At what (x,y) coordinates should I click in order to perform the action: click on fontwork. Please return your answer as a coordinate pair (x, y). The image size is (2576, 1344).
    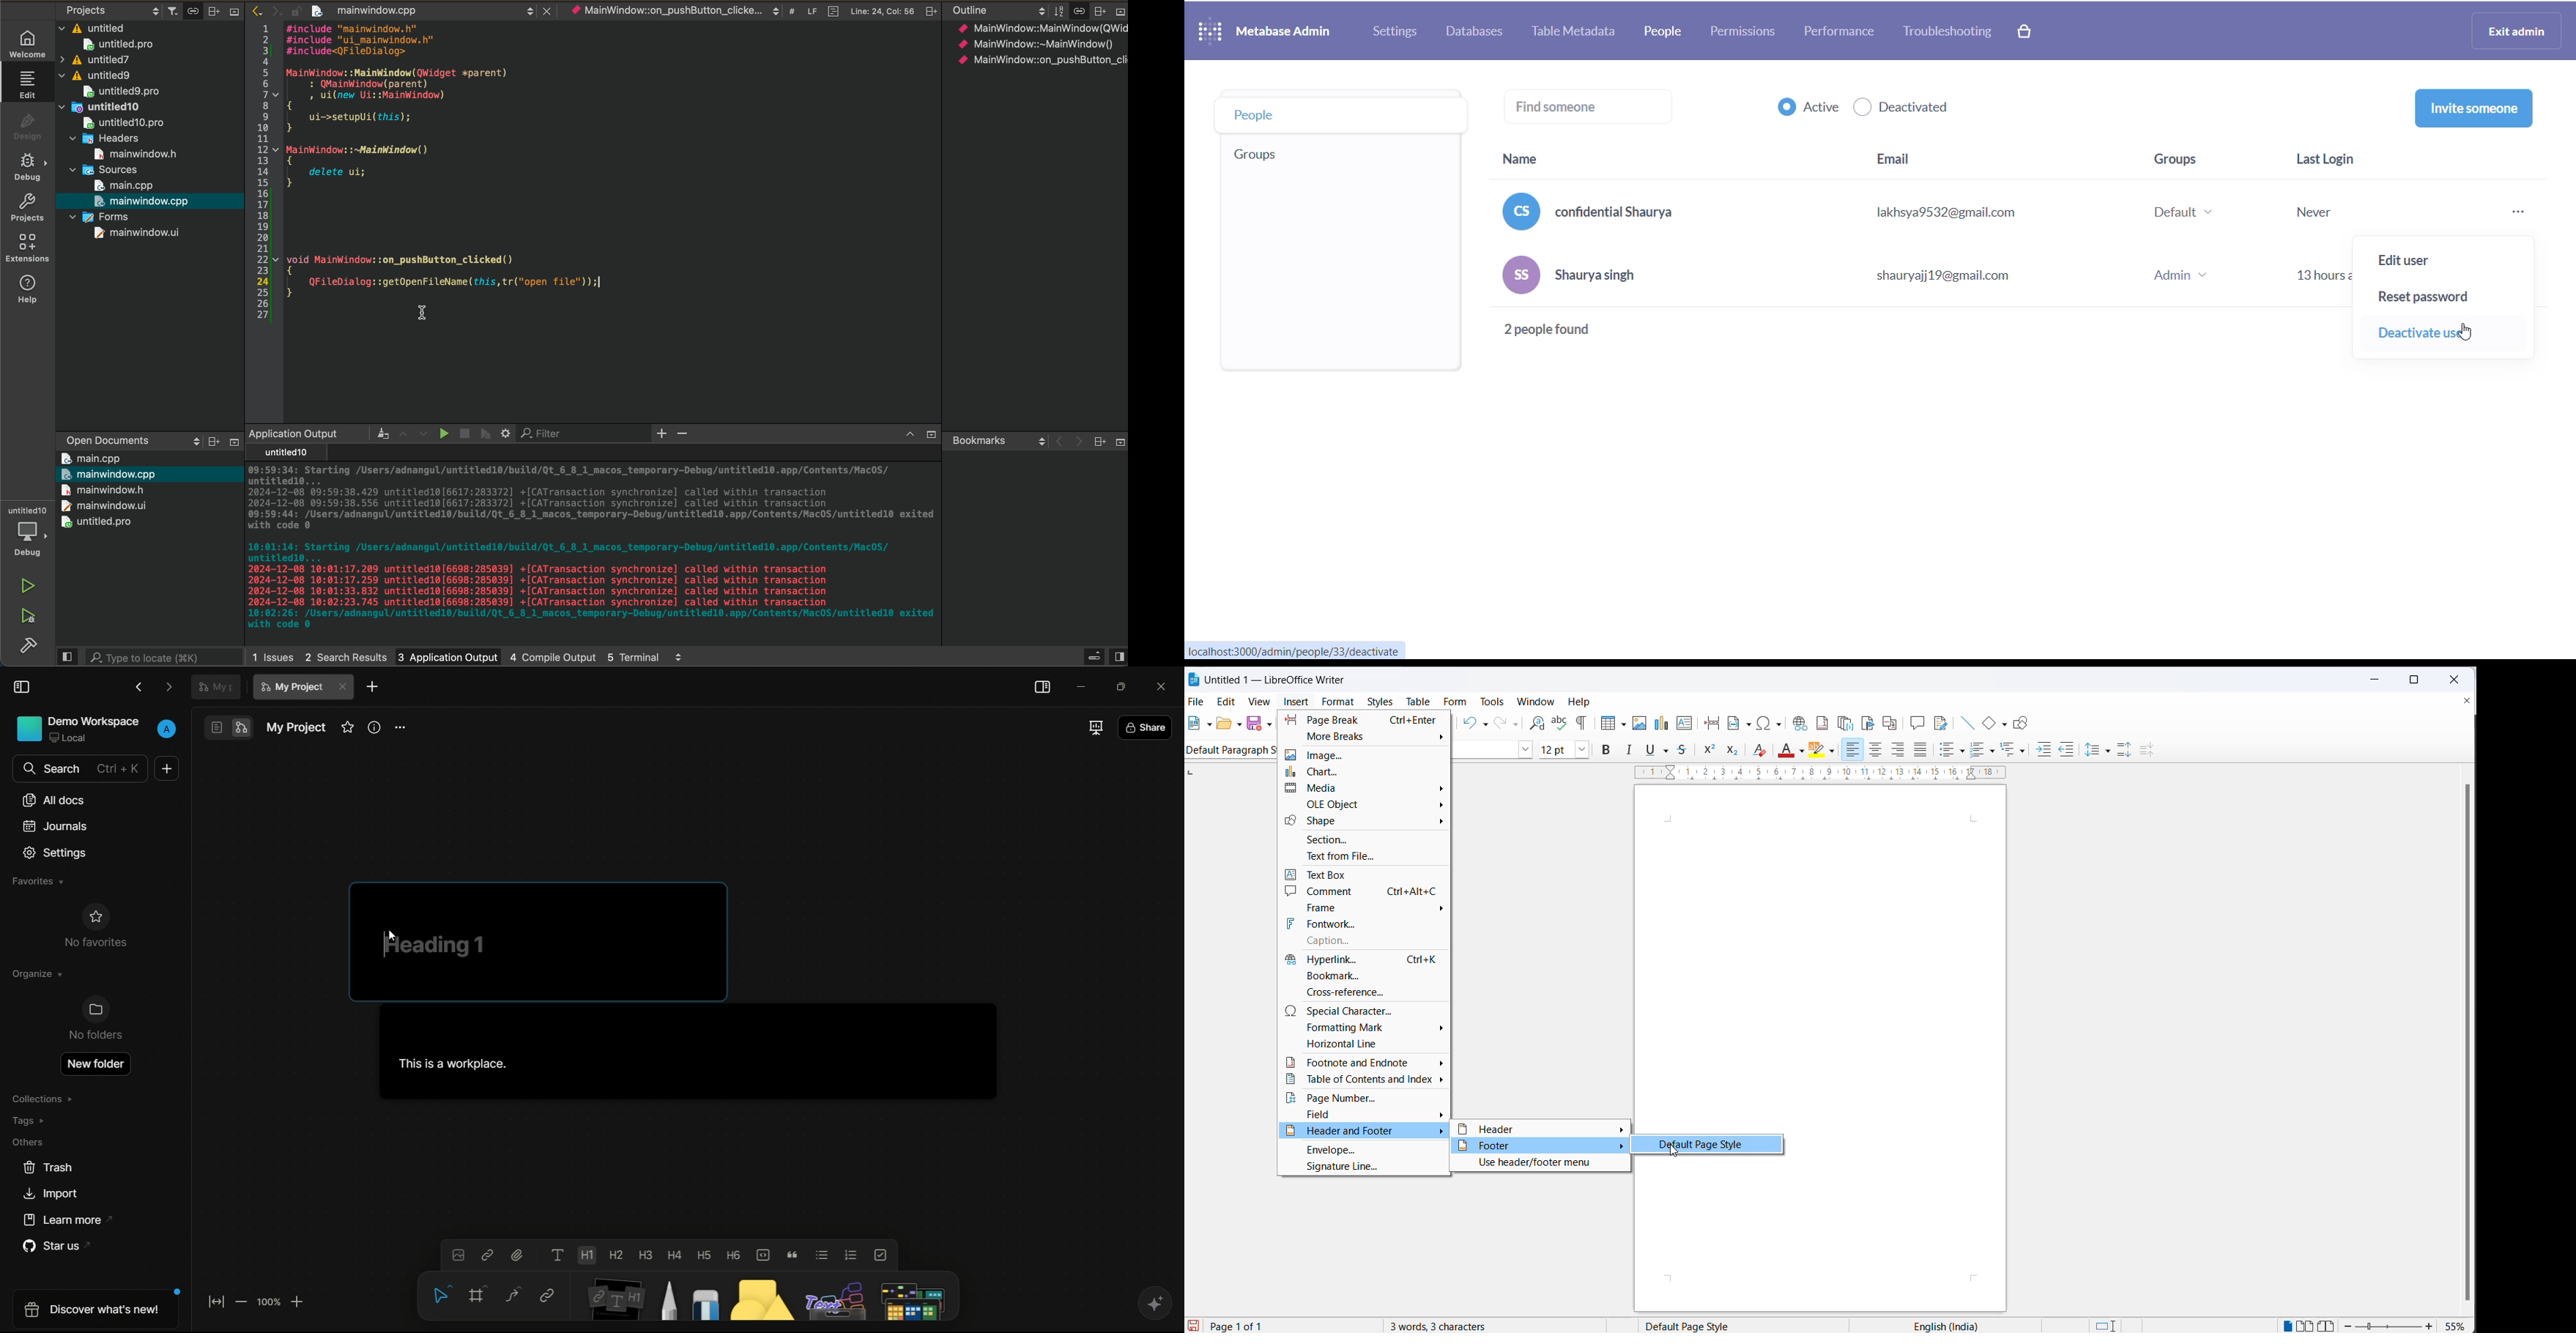
    Looking at the image, I should click on (1364, 926).